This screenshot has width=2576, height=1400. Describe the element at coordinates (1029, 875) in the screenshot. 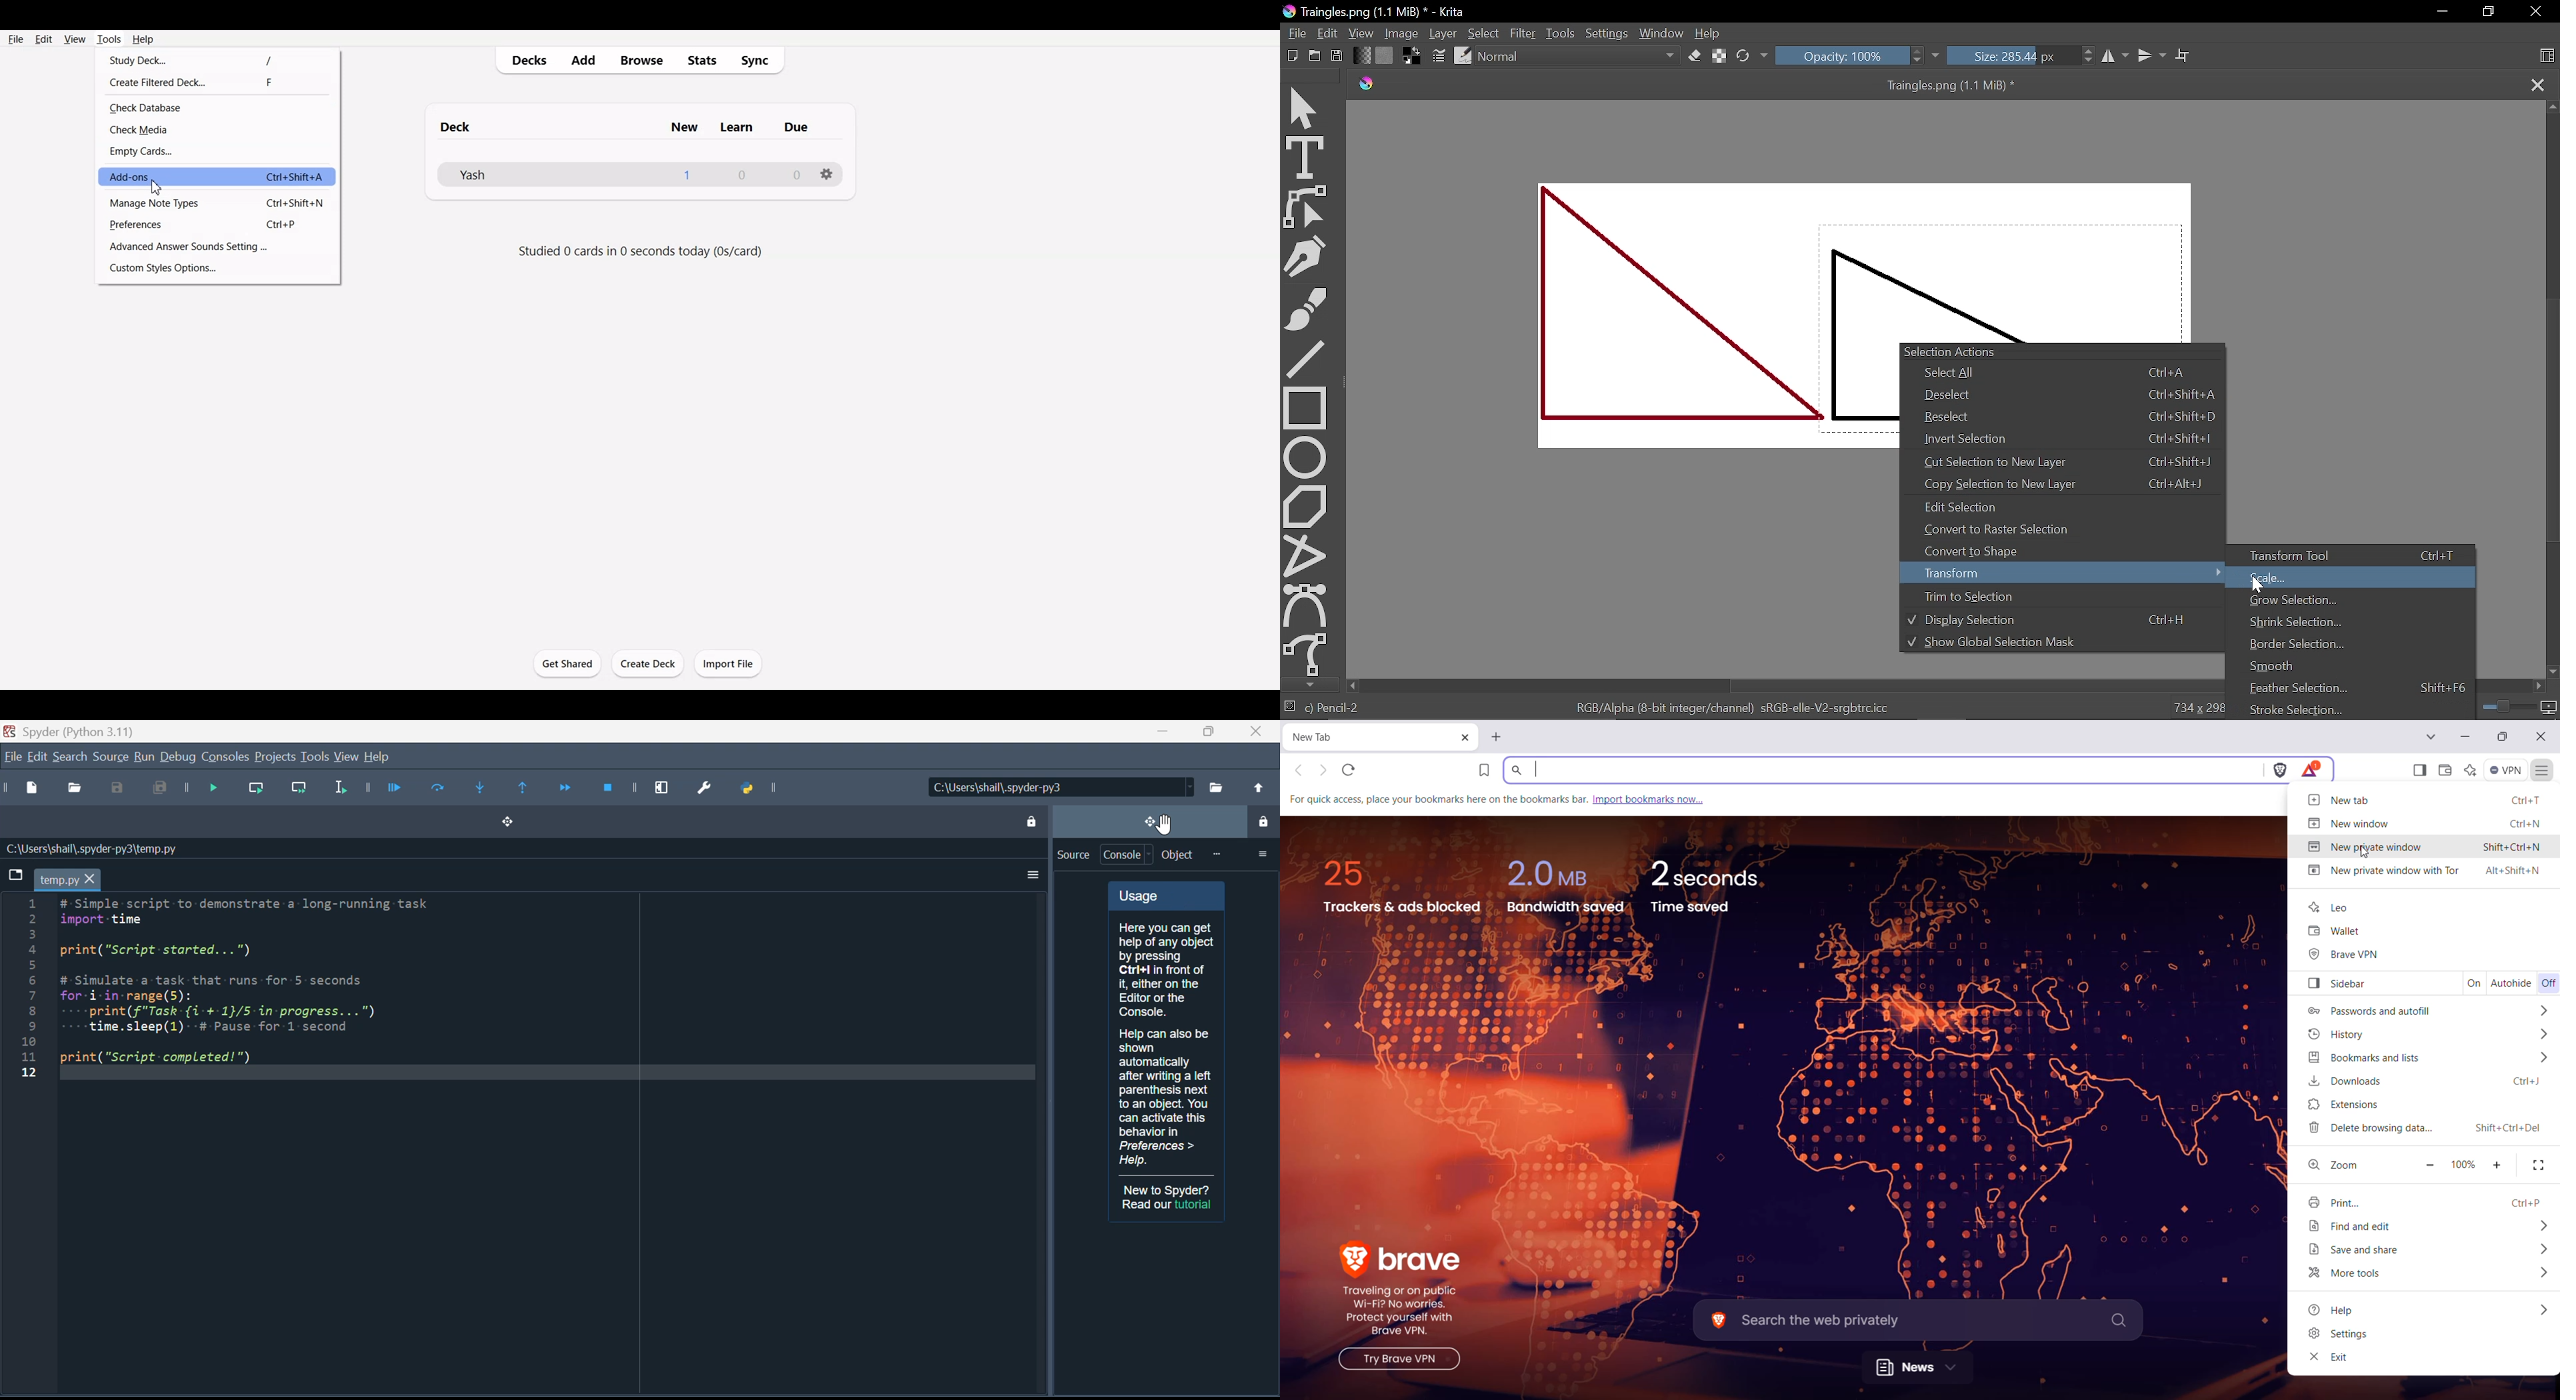

I see `More options` at that location.